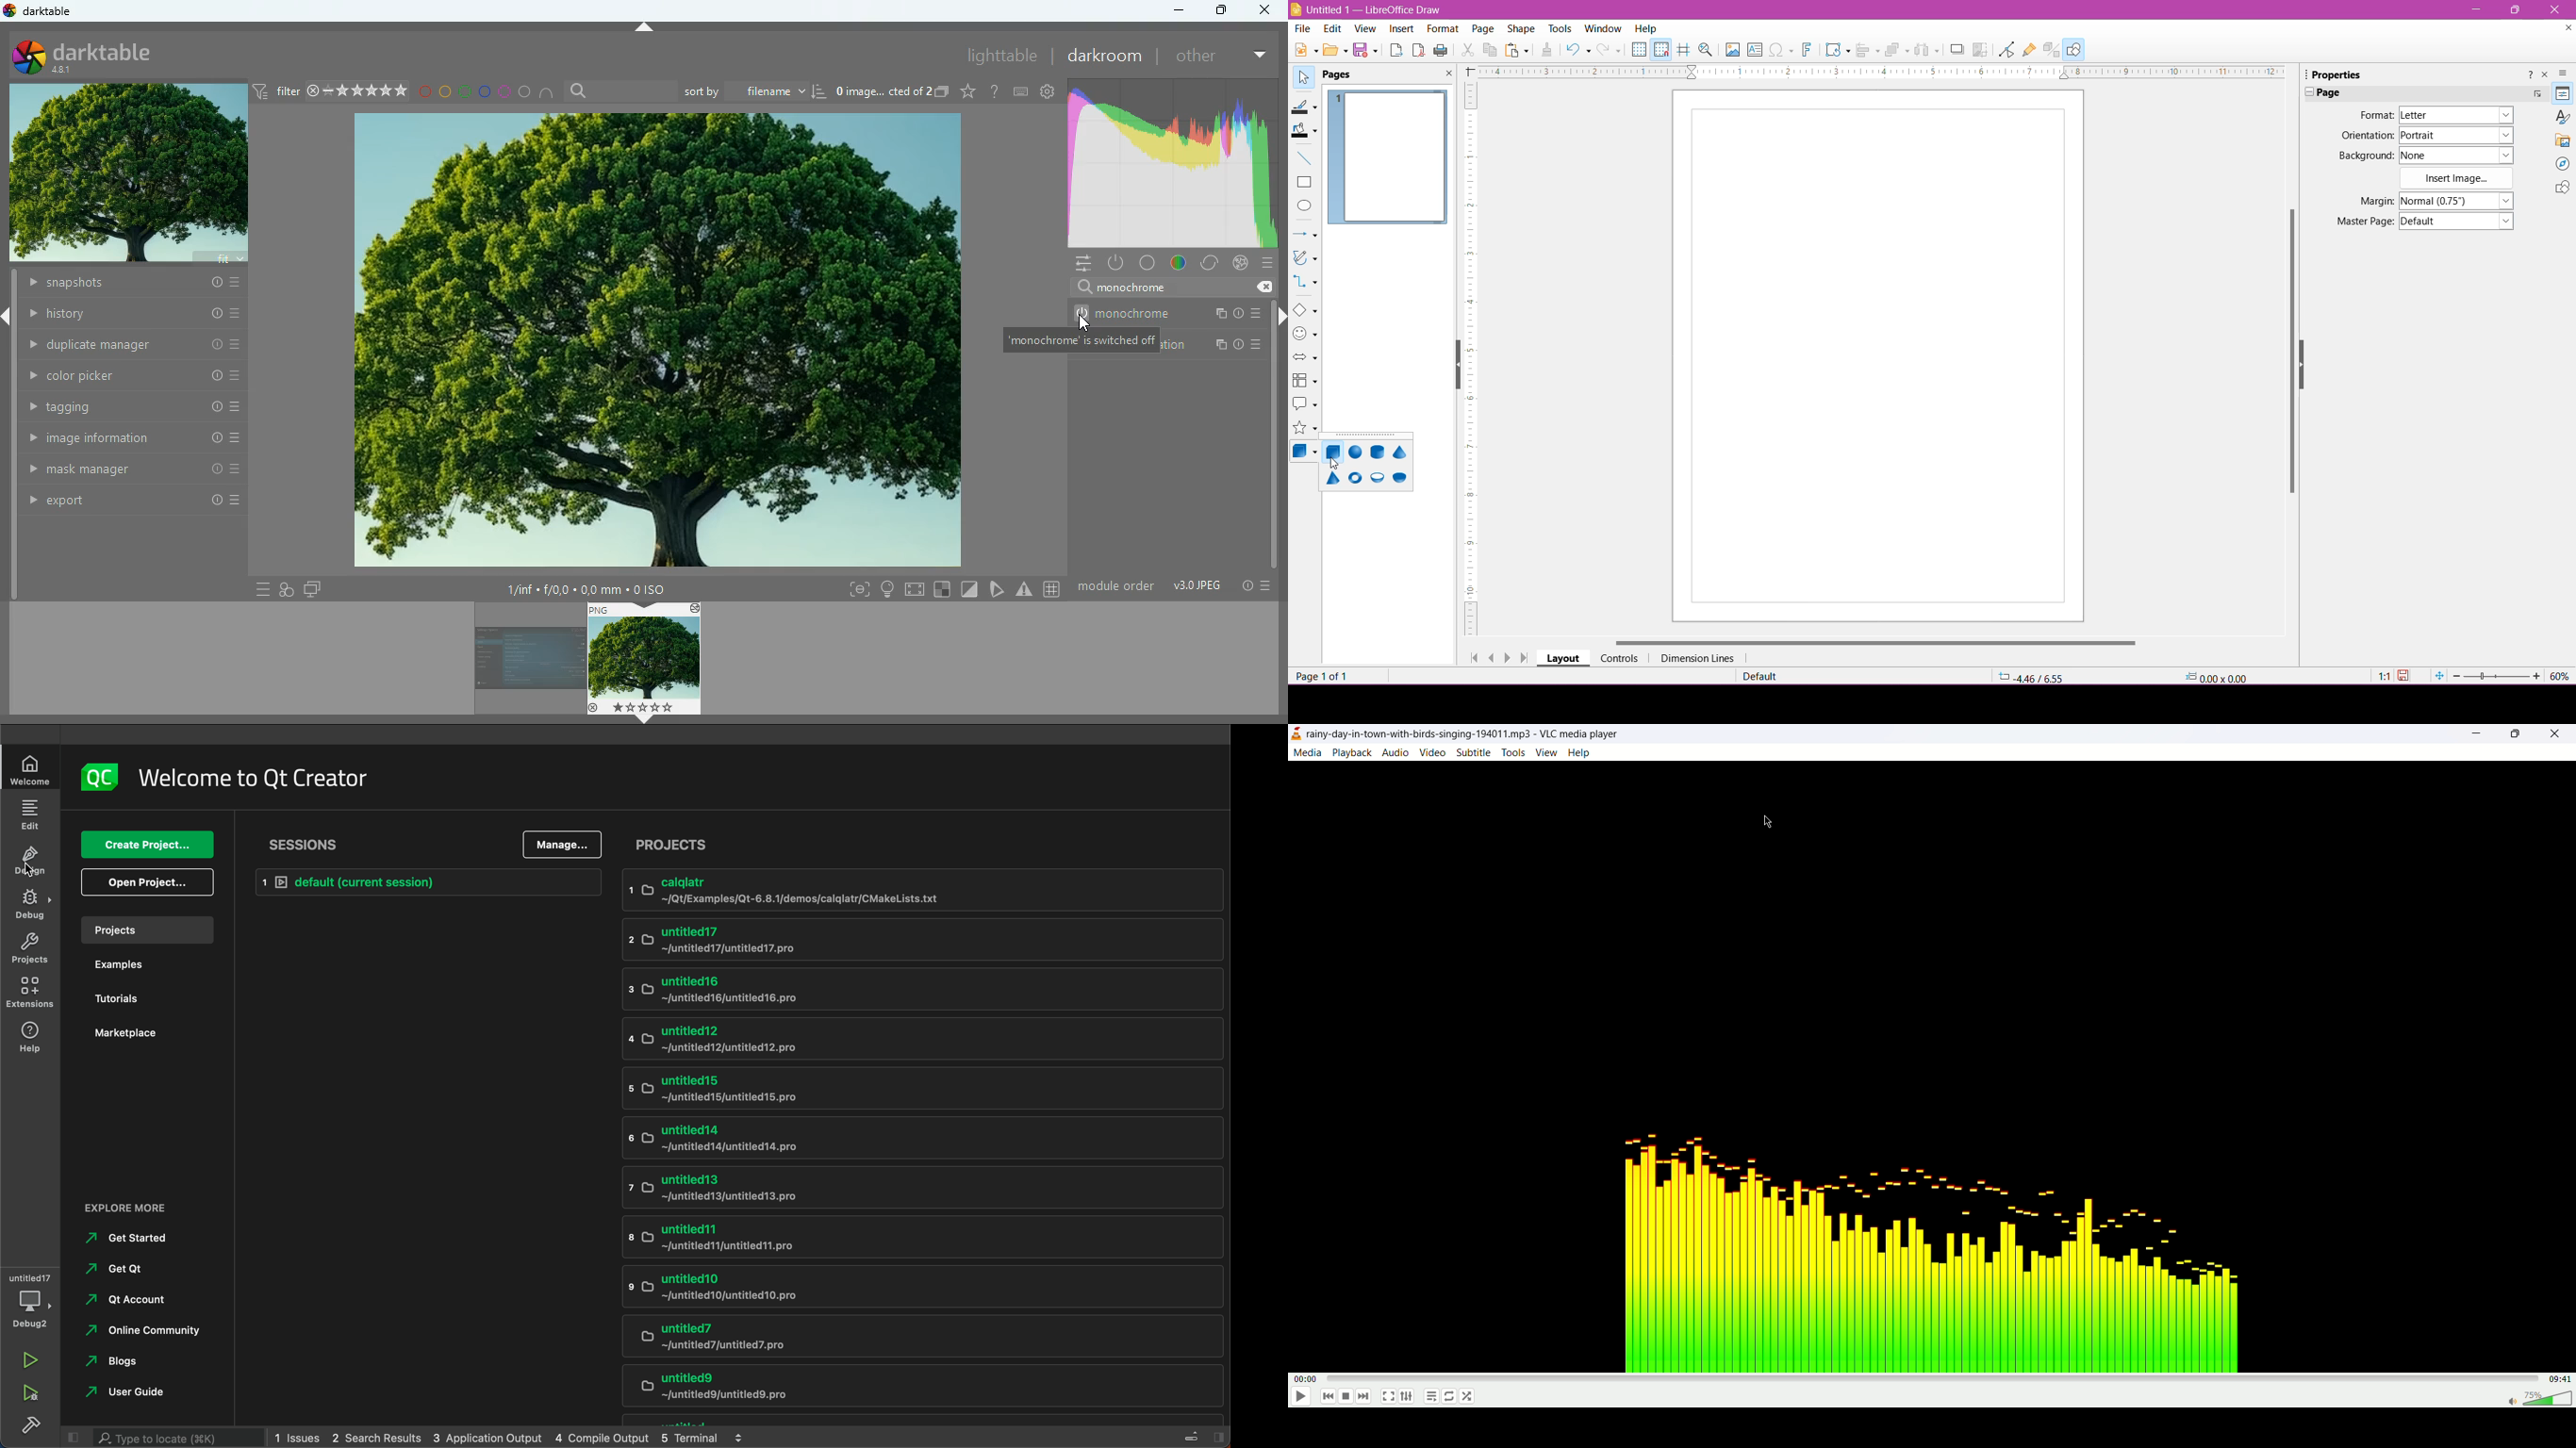 The width and height of the screenshot is (2576, 1456). What do you see at coordinates (941, 588) in the screenshot?
I see `square` at bounding box center [941, 588].